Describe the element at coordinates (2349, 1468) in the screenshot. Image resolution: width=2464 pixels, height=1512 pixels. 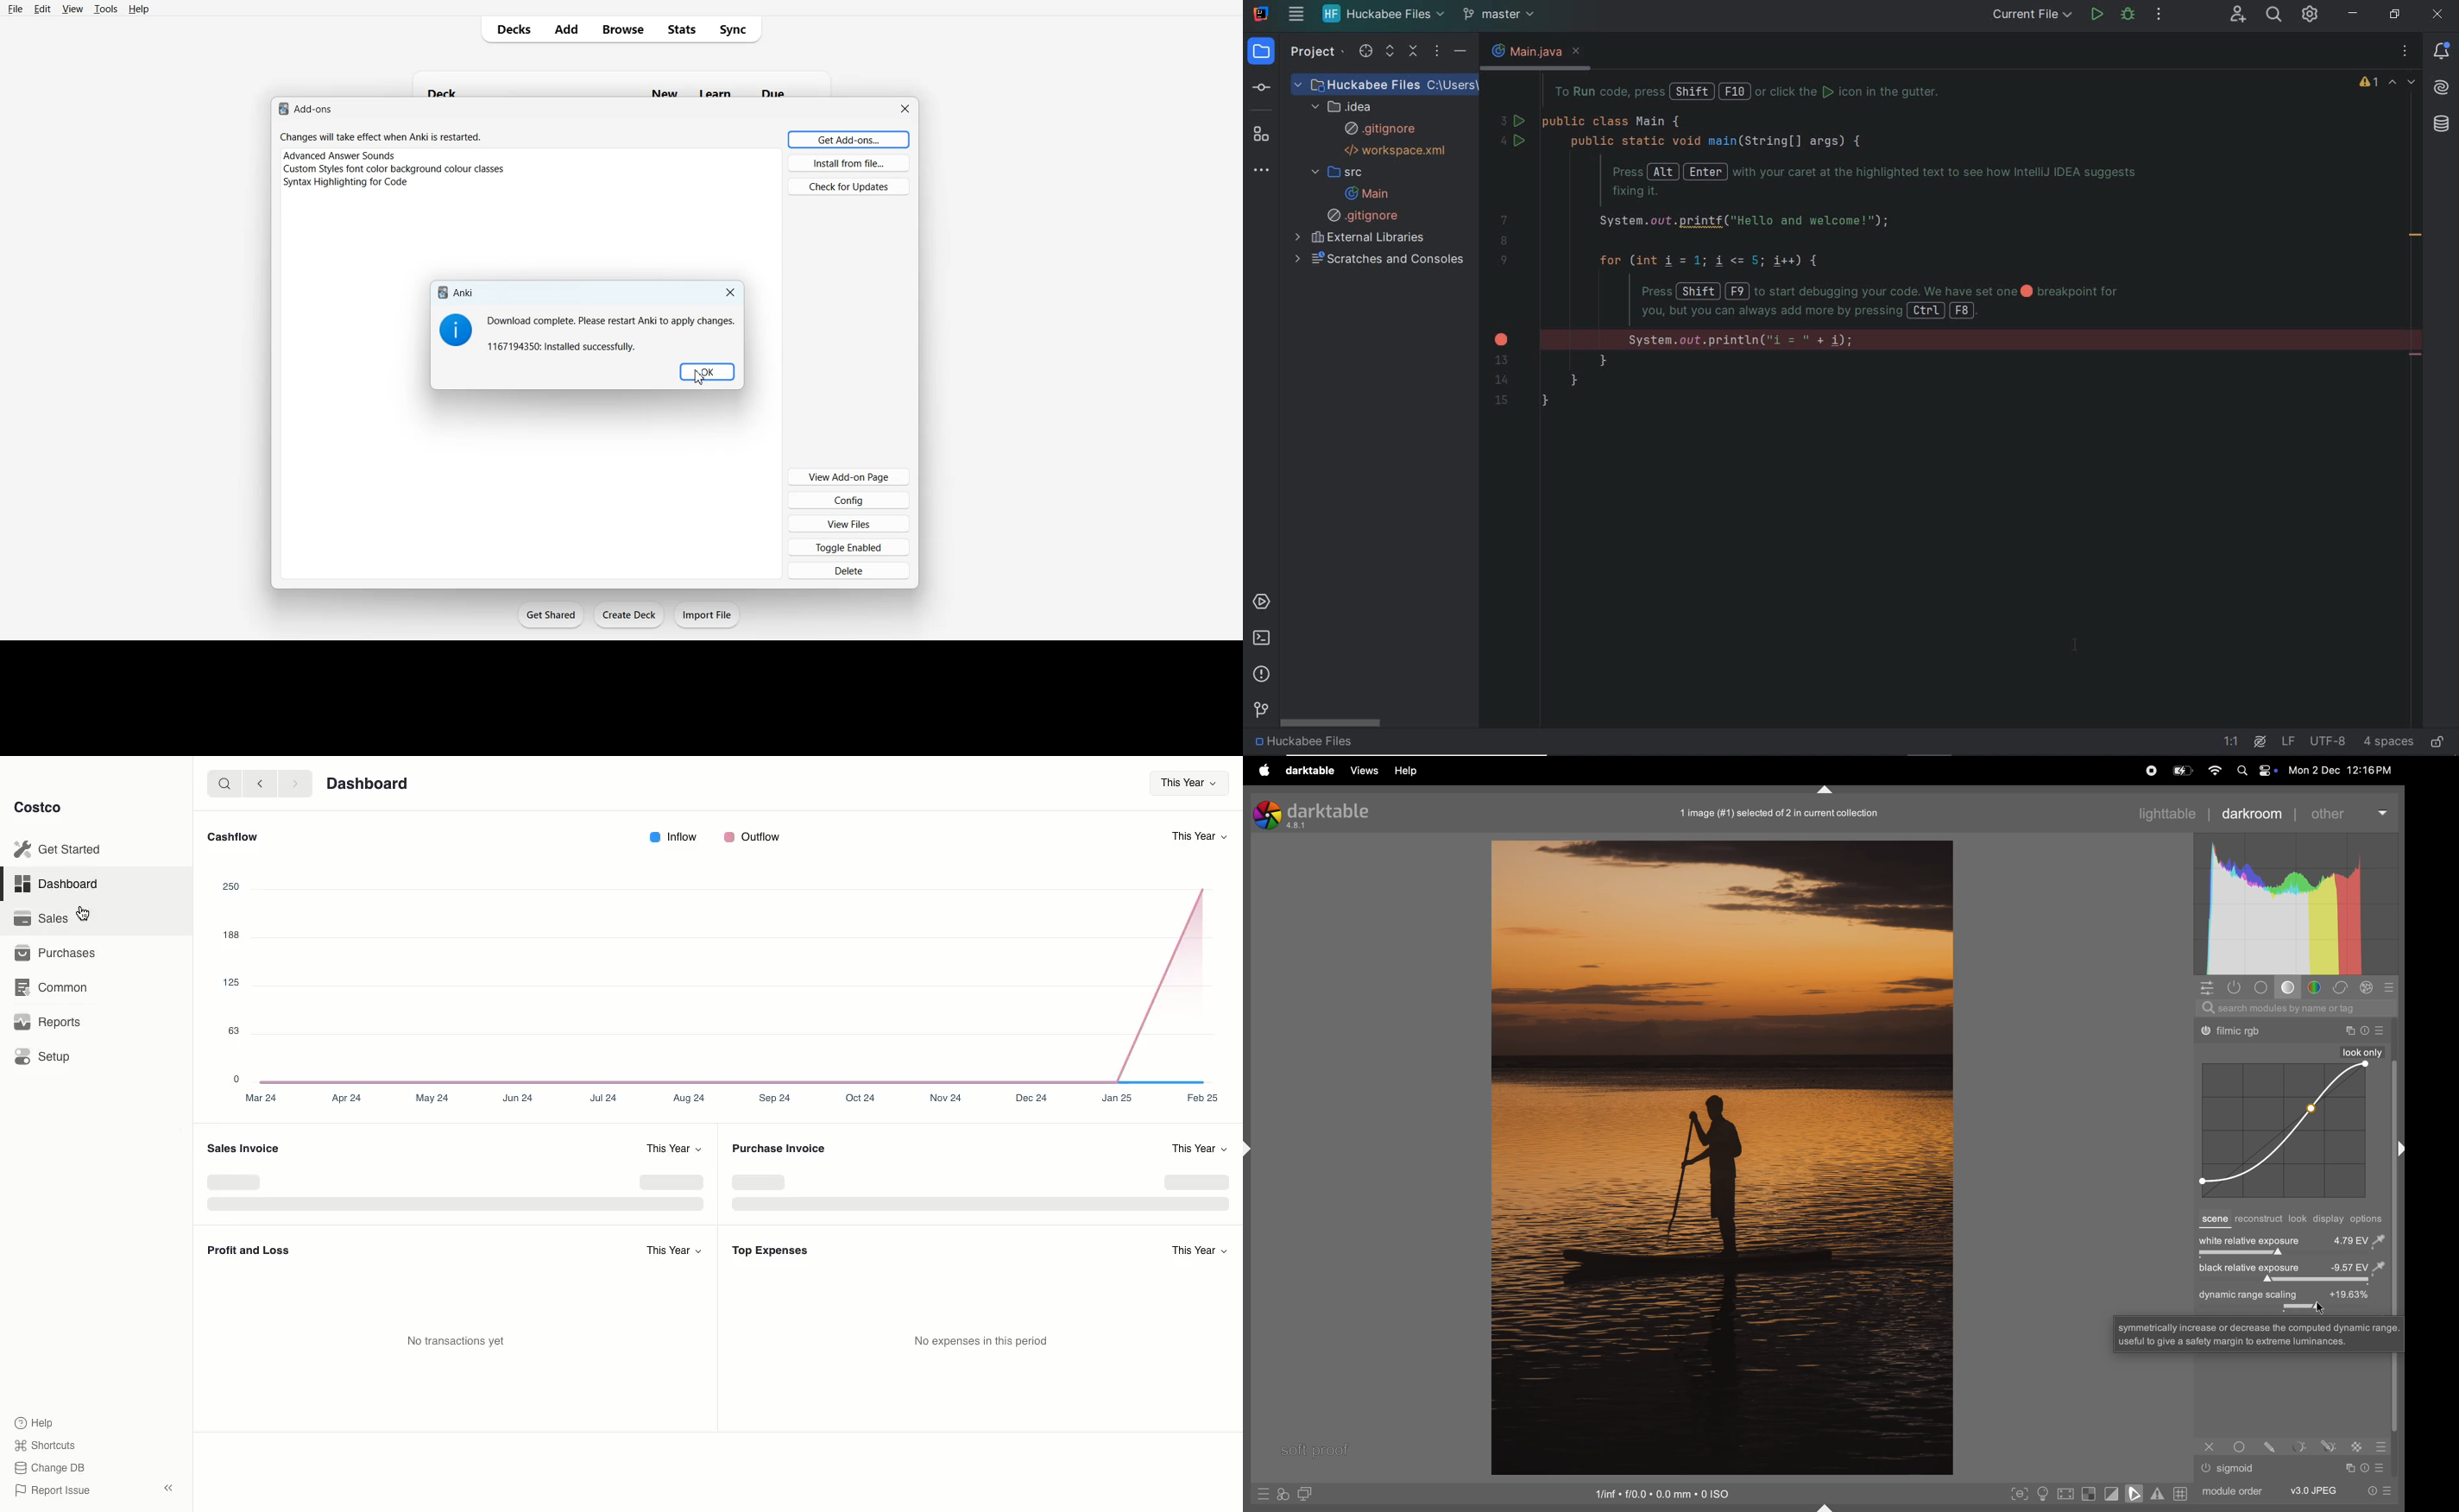
I see `` at that location.